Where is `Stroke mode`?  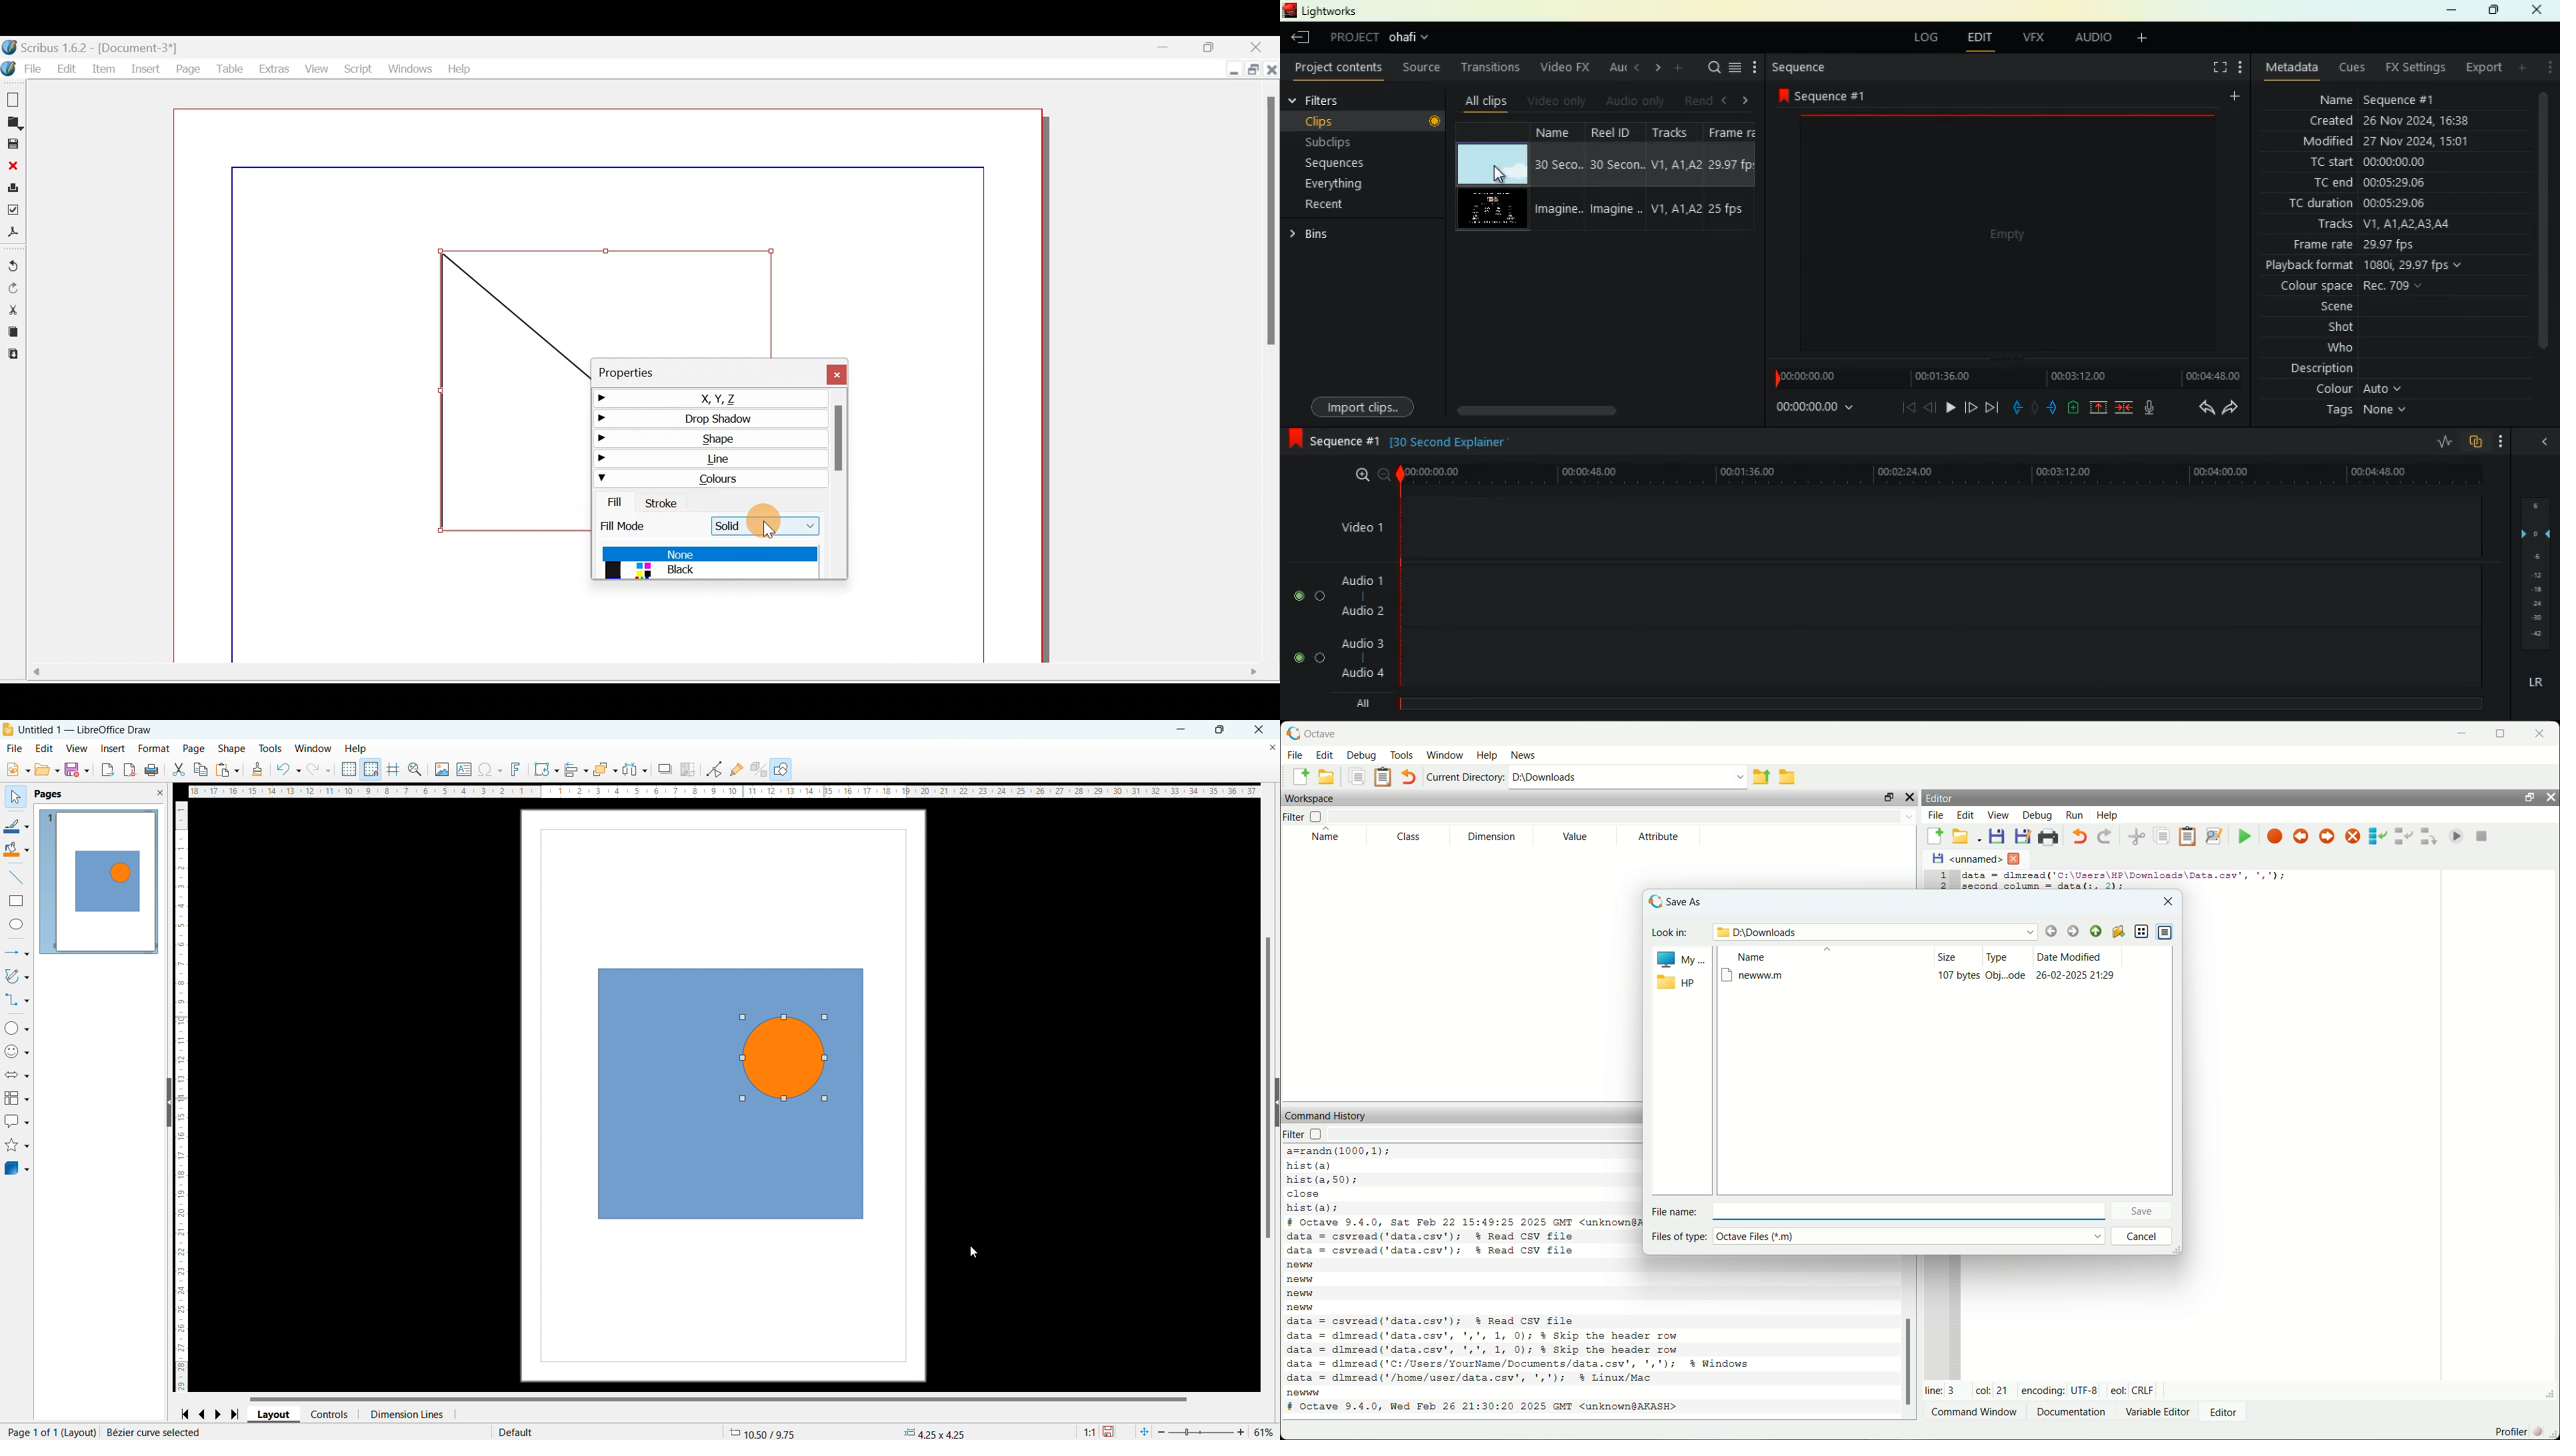 Stroke mode is located at coordinates (635, 525).